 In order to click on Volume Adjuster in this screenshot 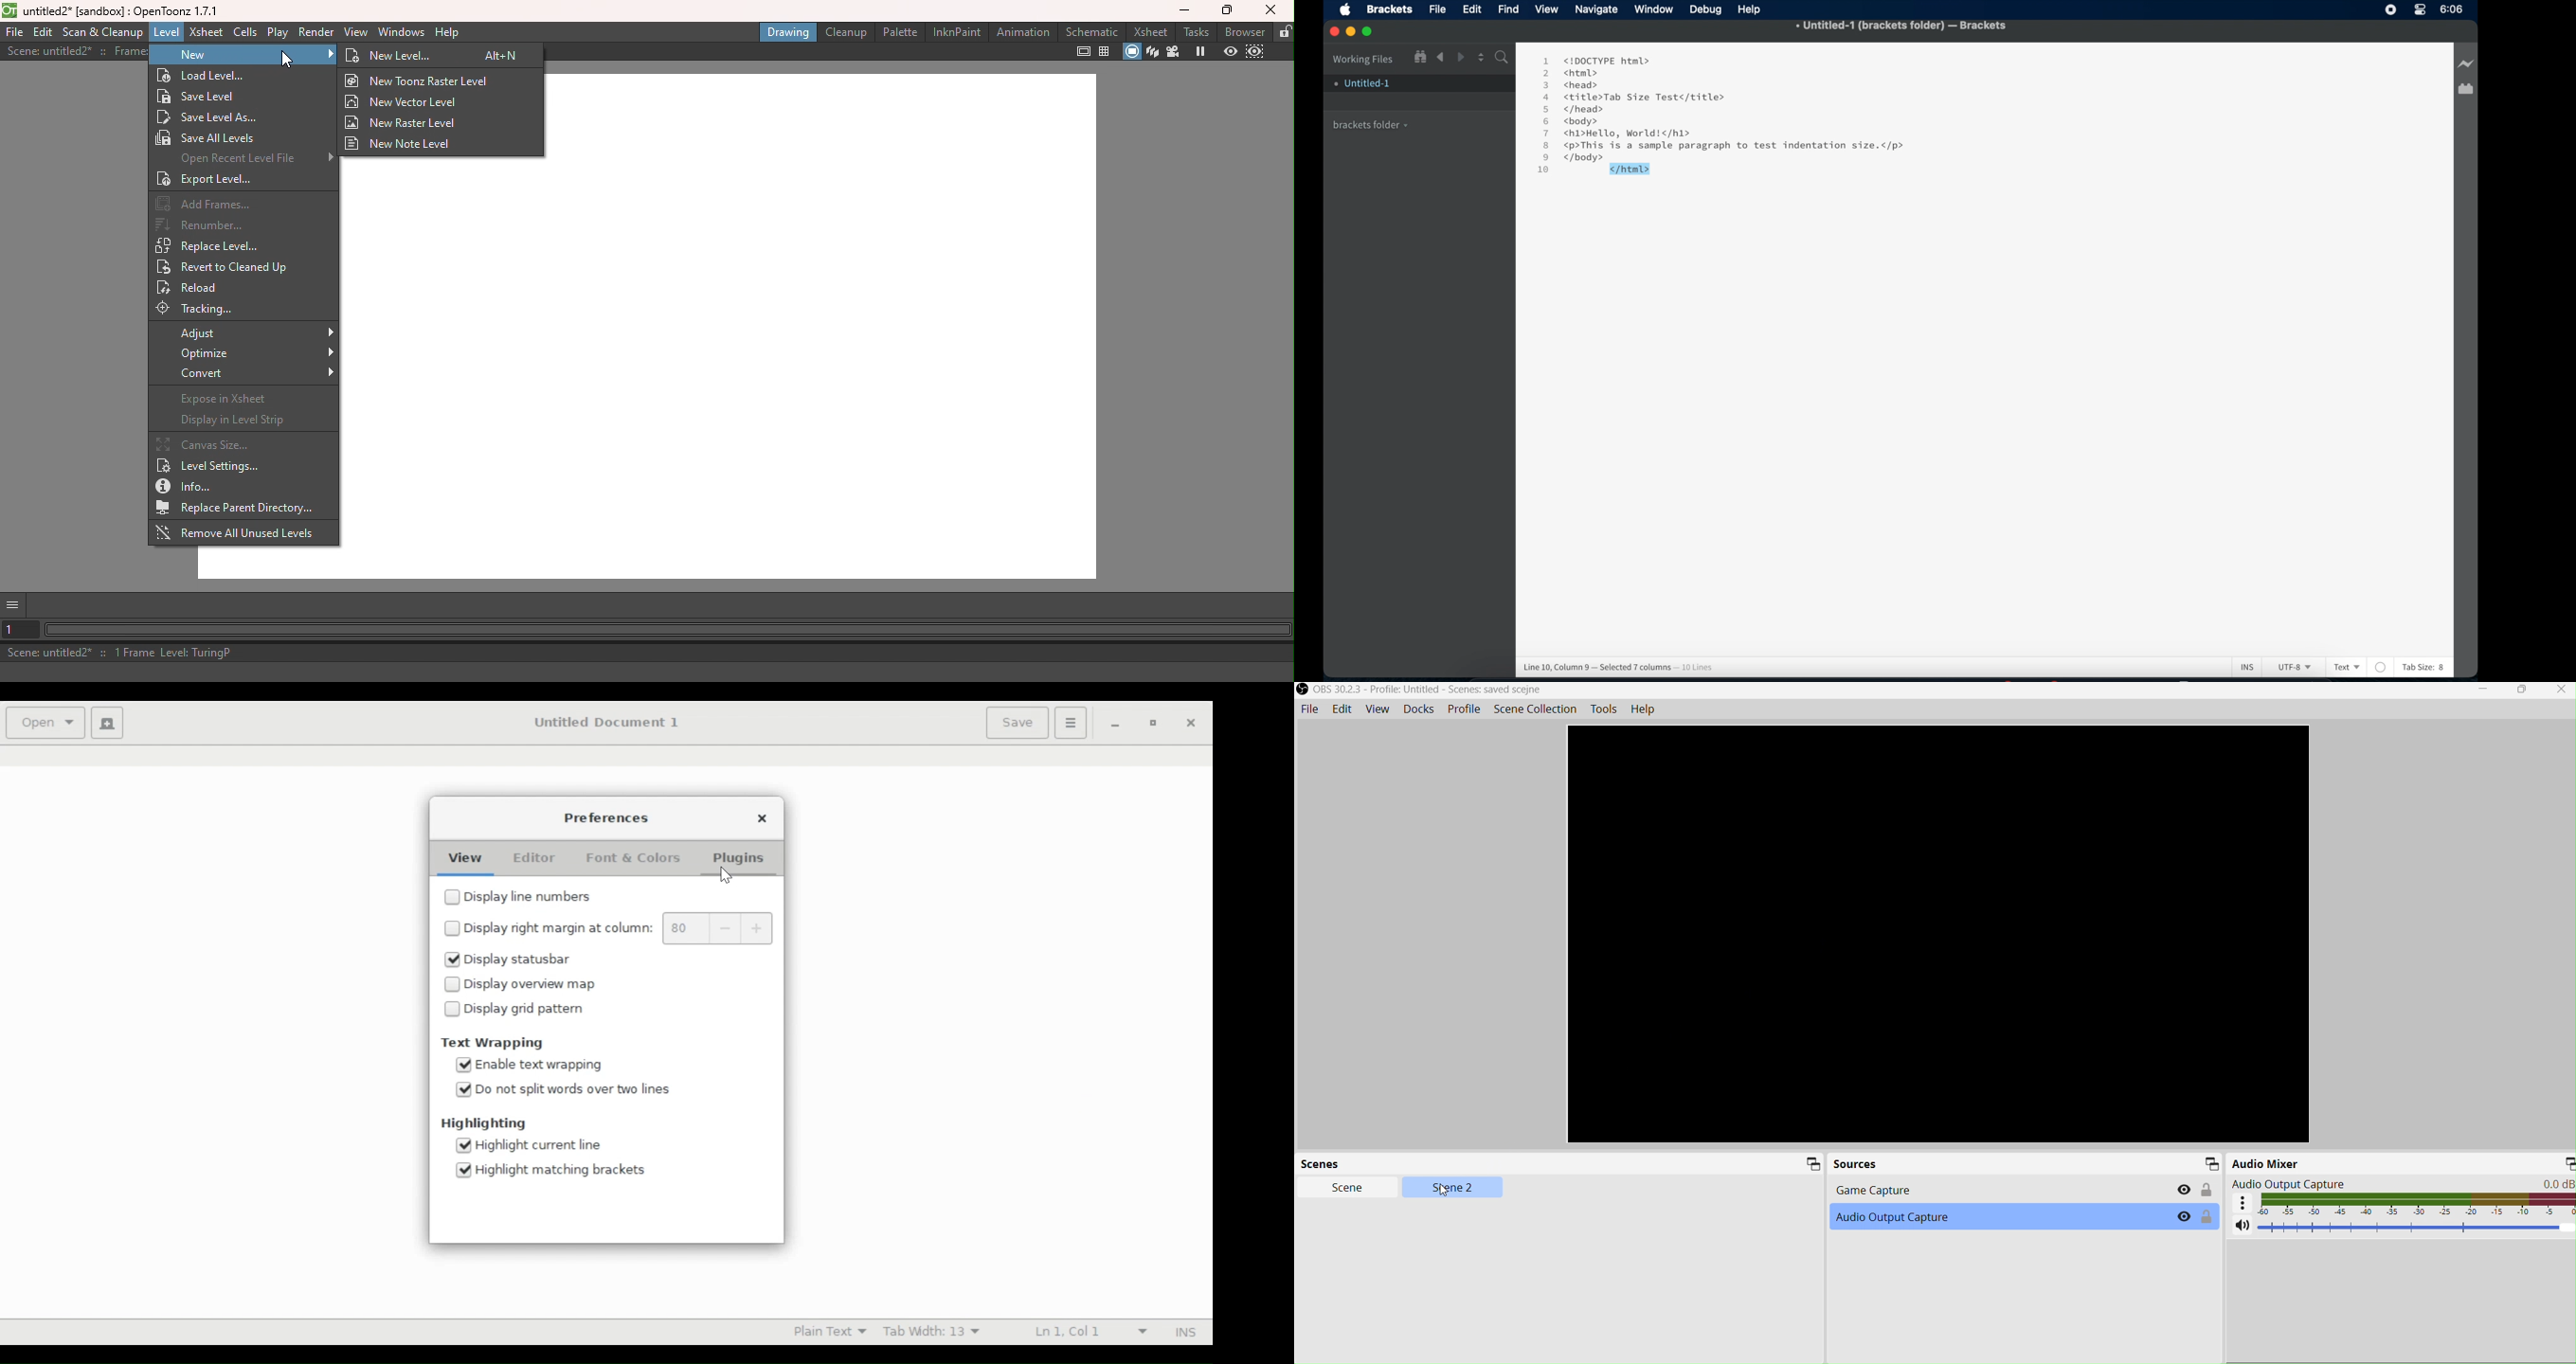, I will do `click(2416, 1228)`.